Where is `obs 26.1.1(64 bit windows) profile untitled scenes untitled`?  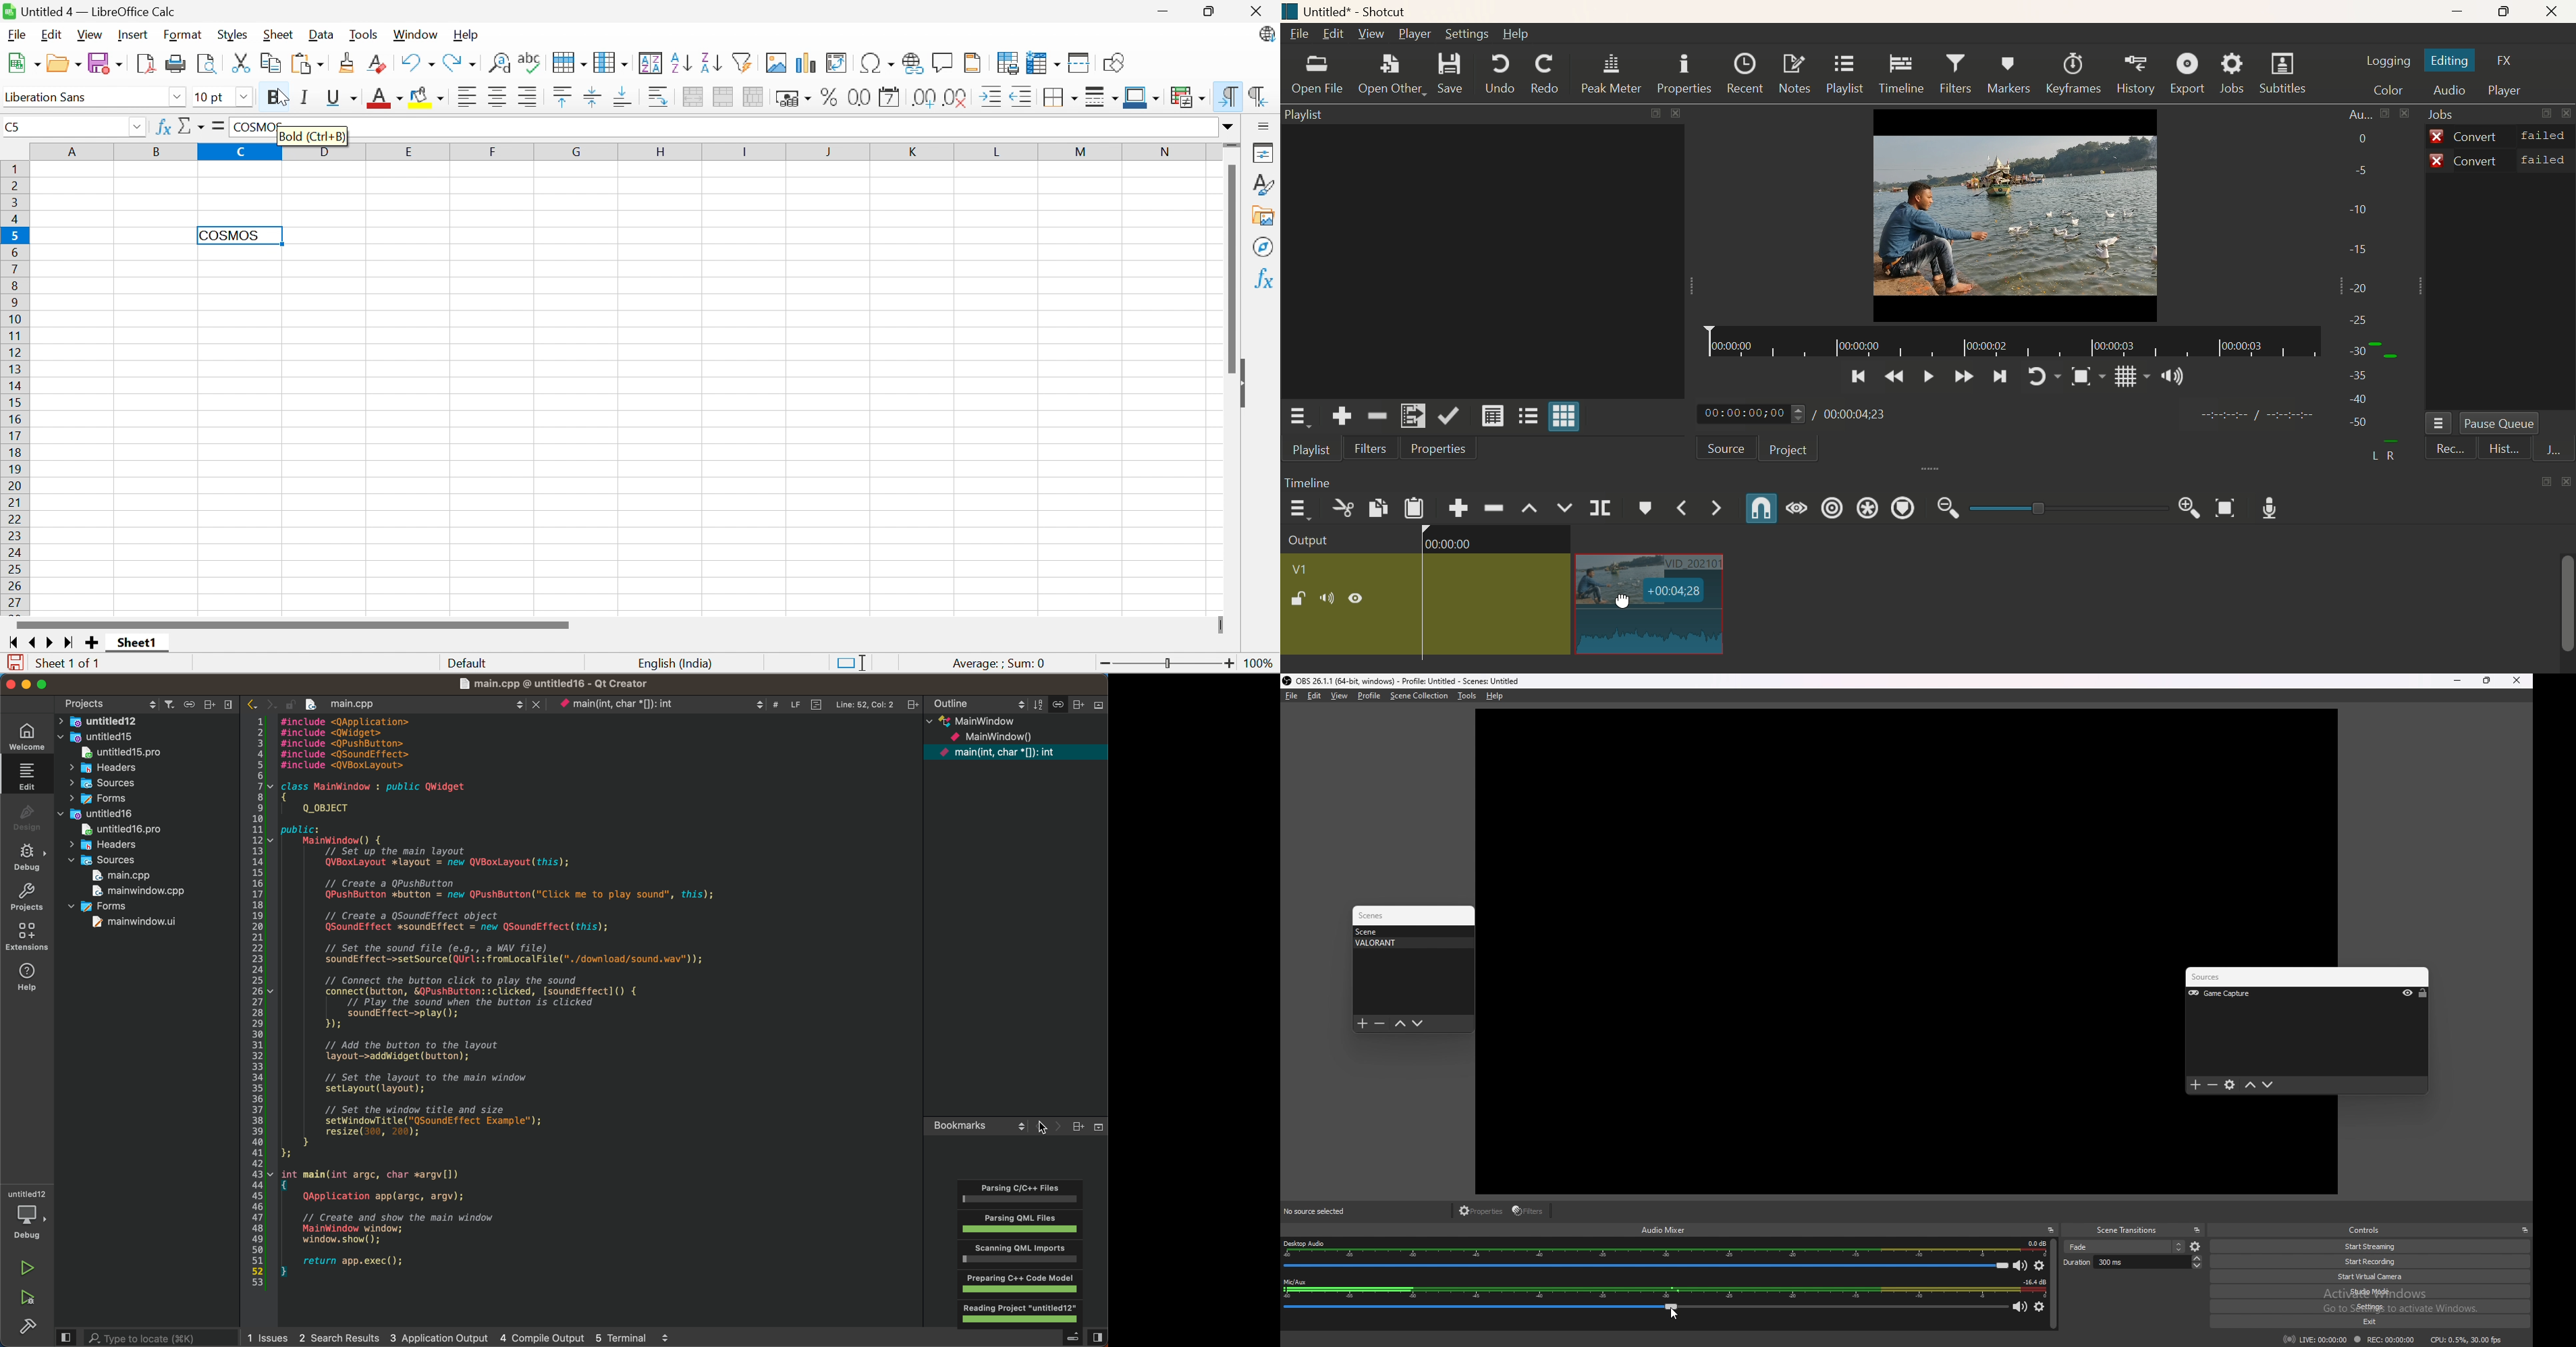 obs 26.1.1(64 bit windows) profile untitled scenes untitled is located at coordinates (1401, 681).